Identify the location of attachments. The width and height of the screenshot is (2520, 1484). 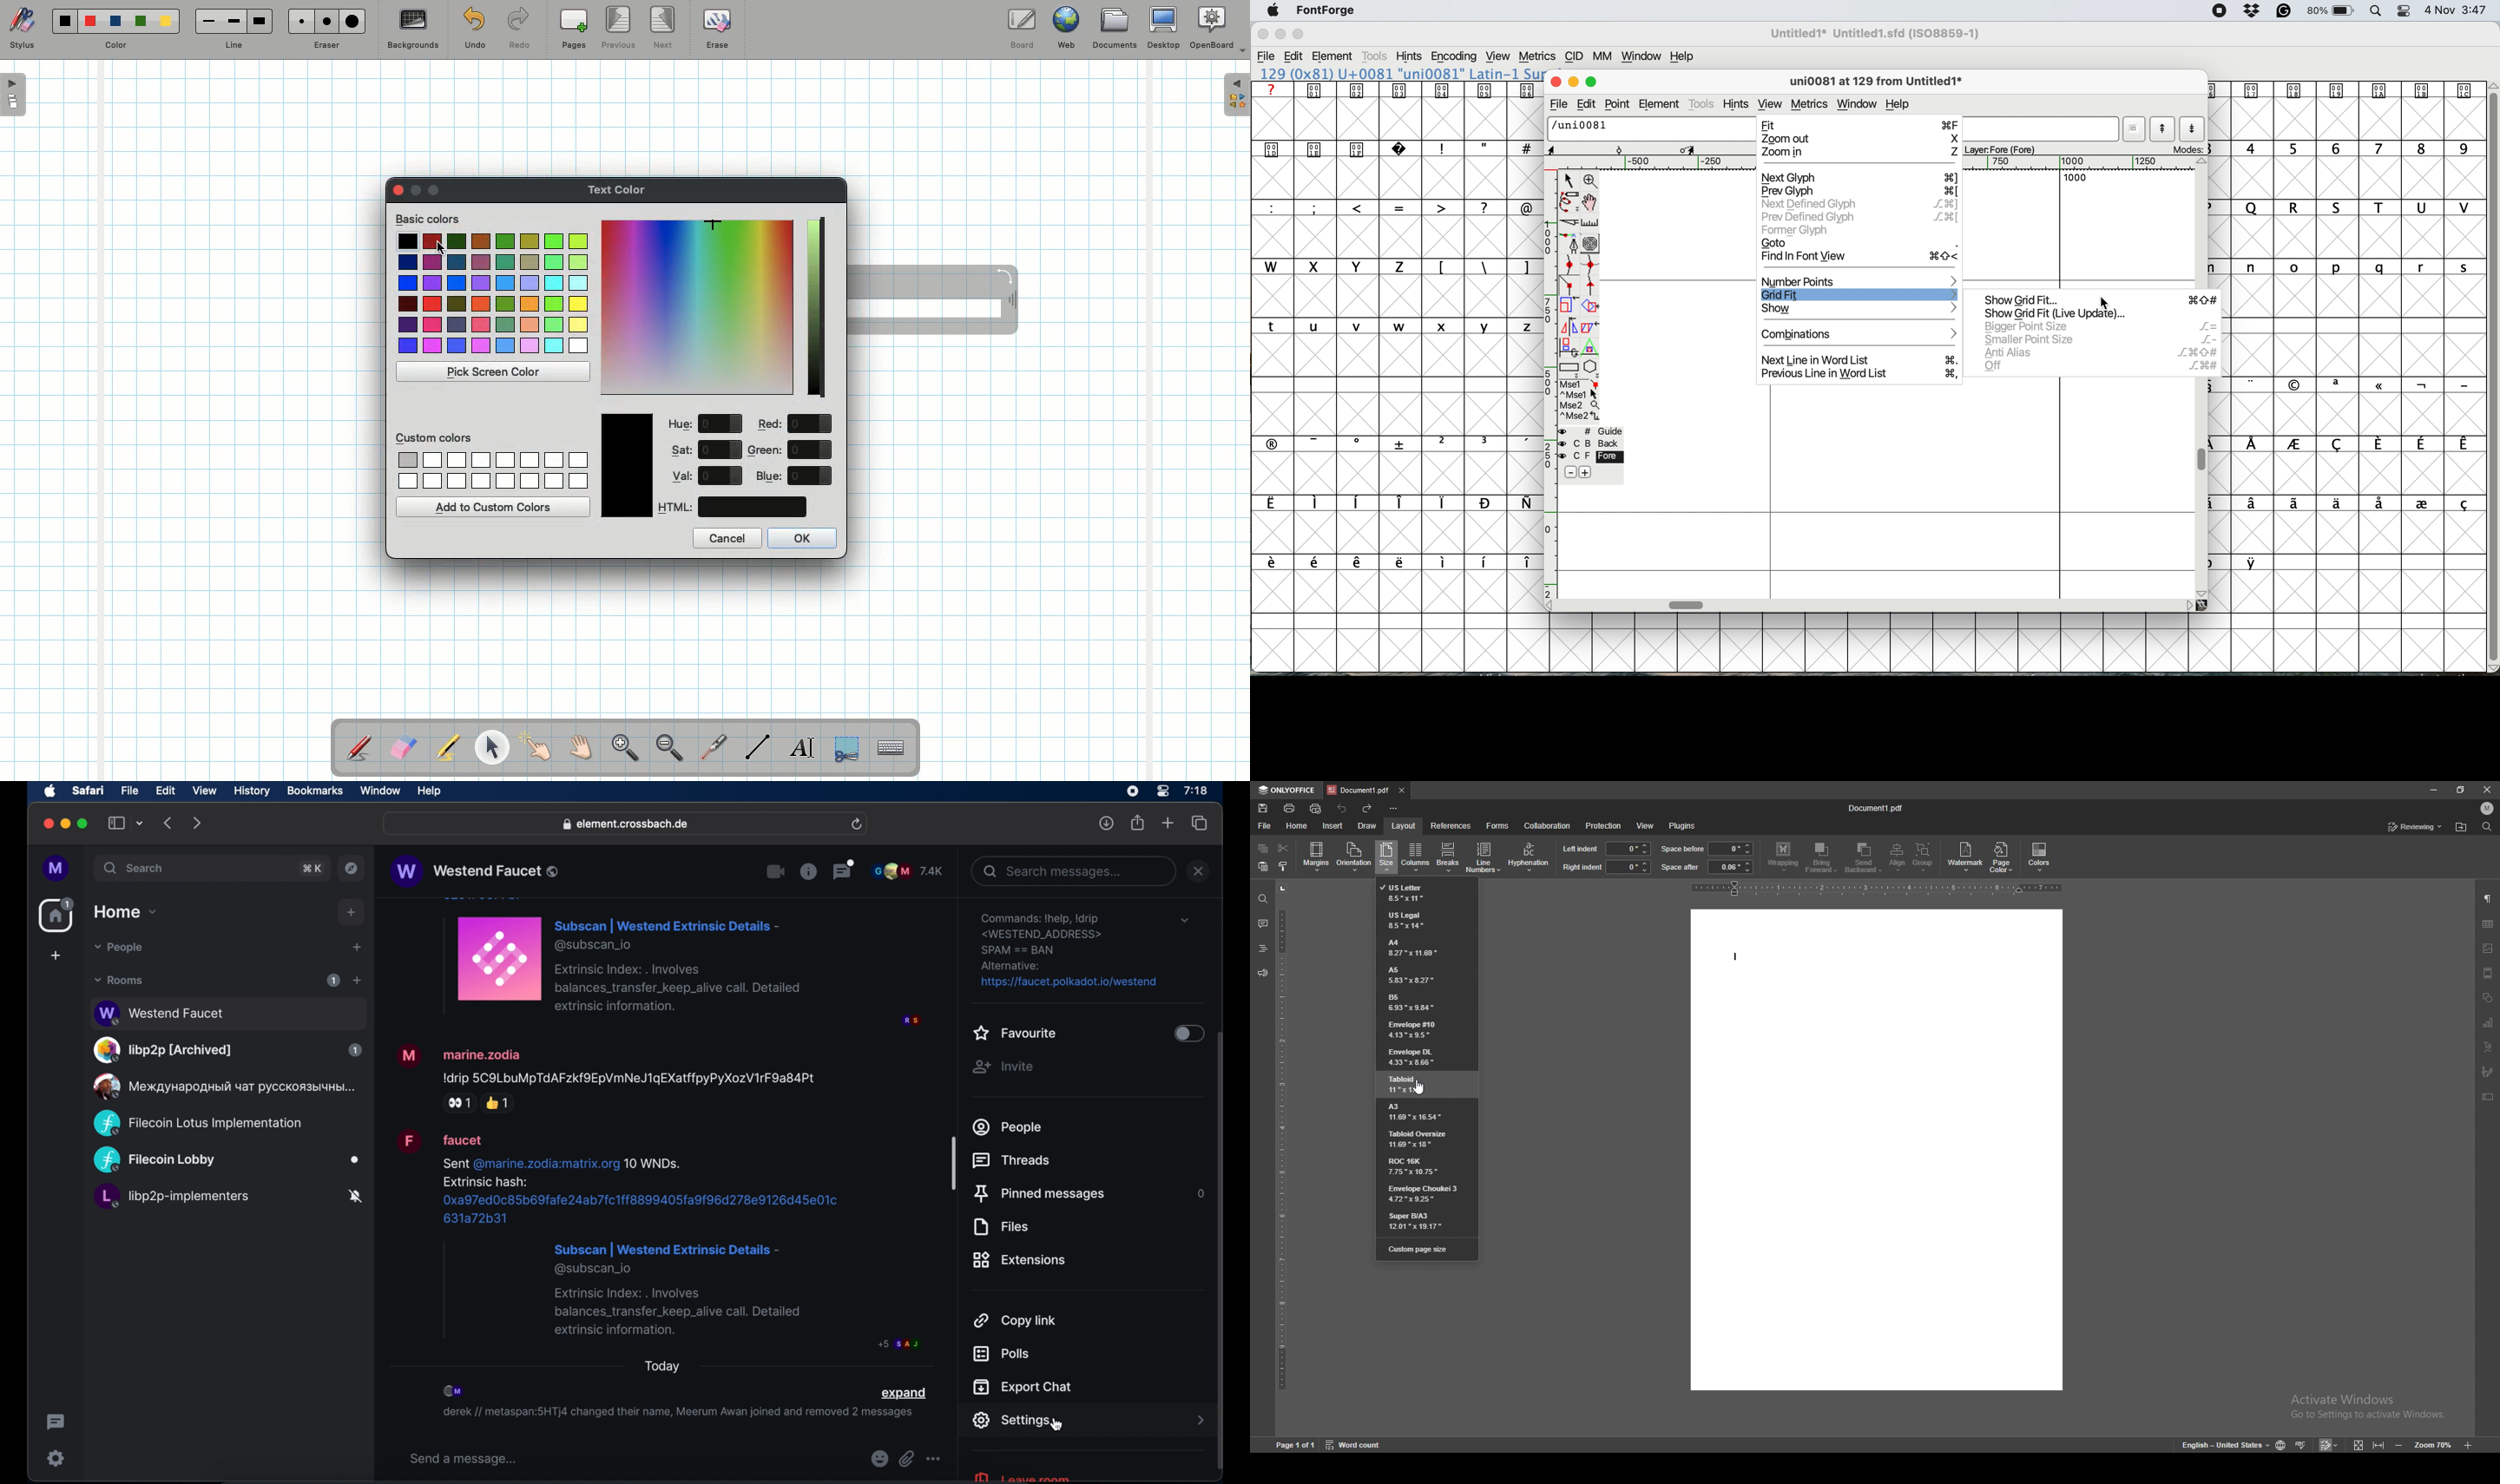
(906, 1459).